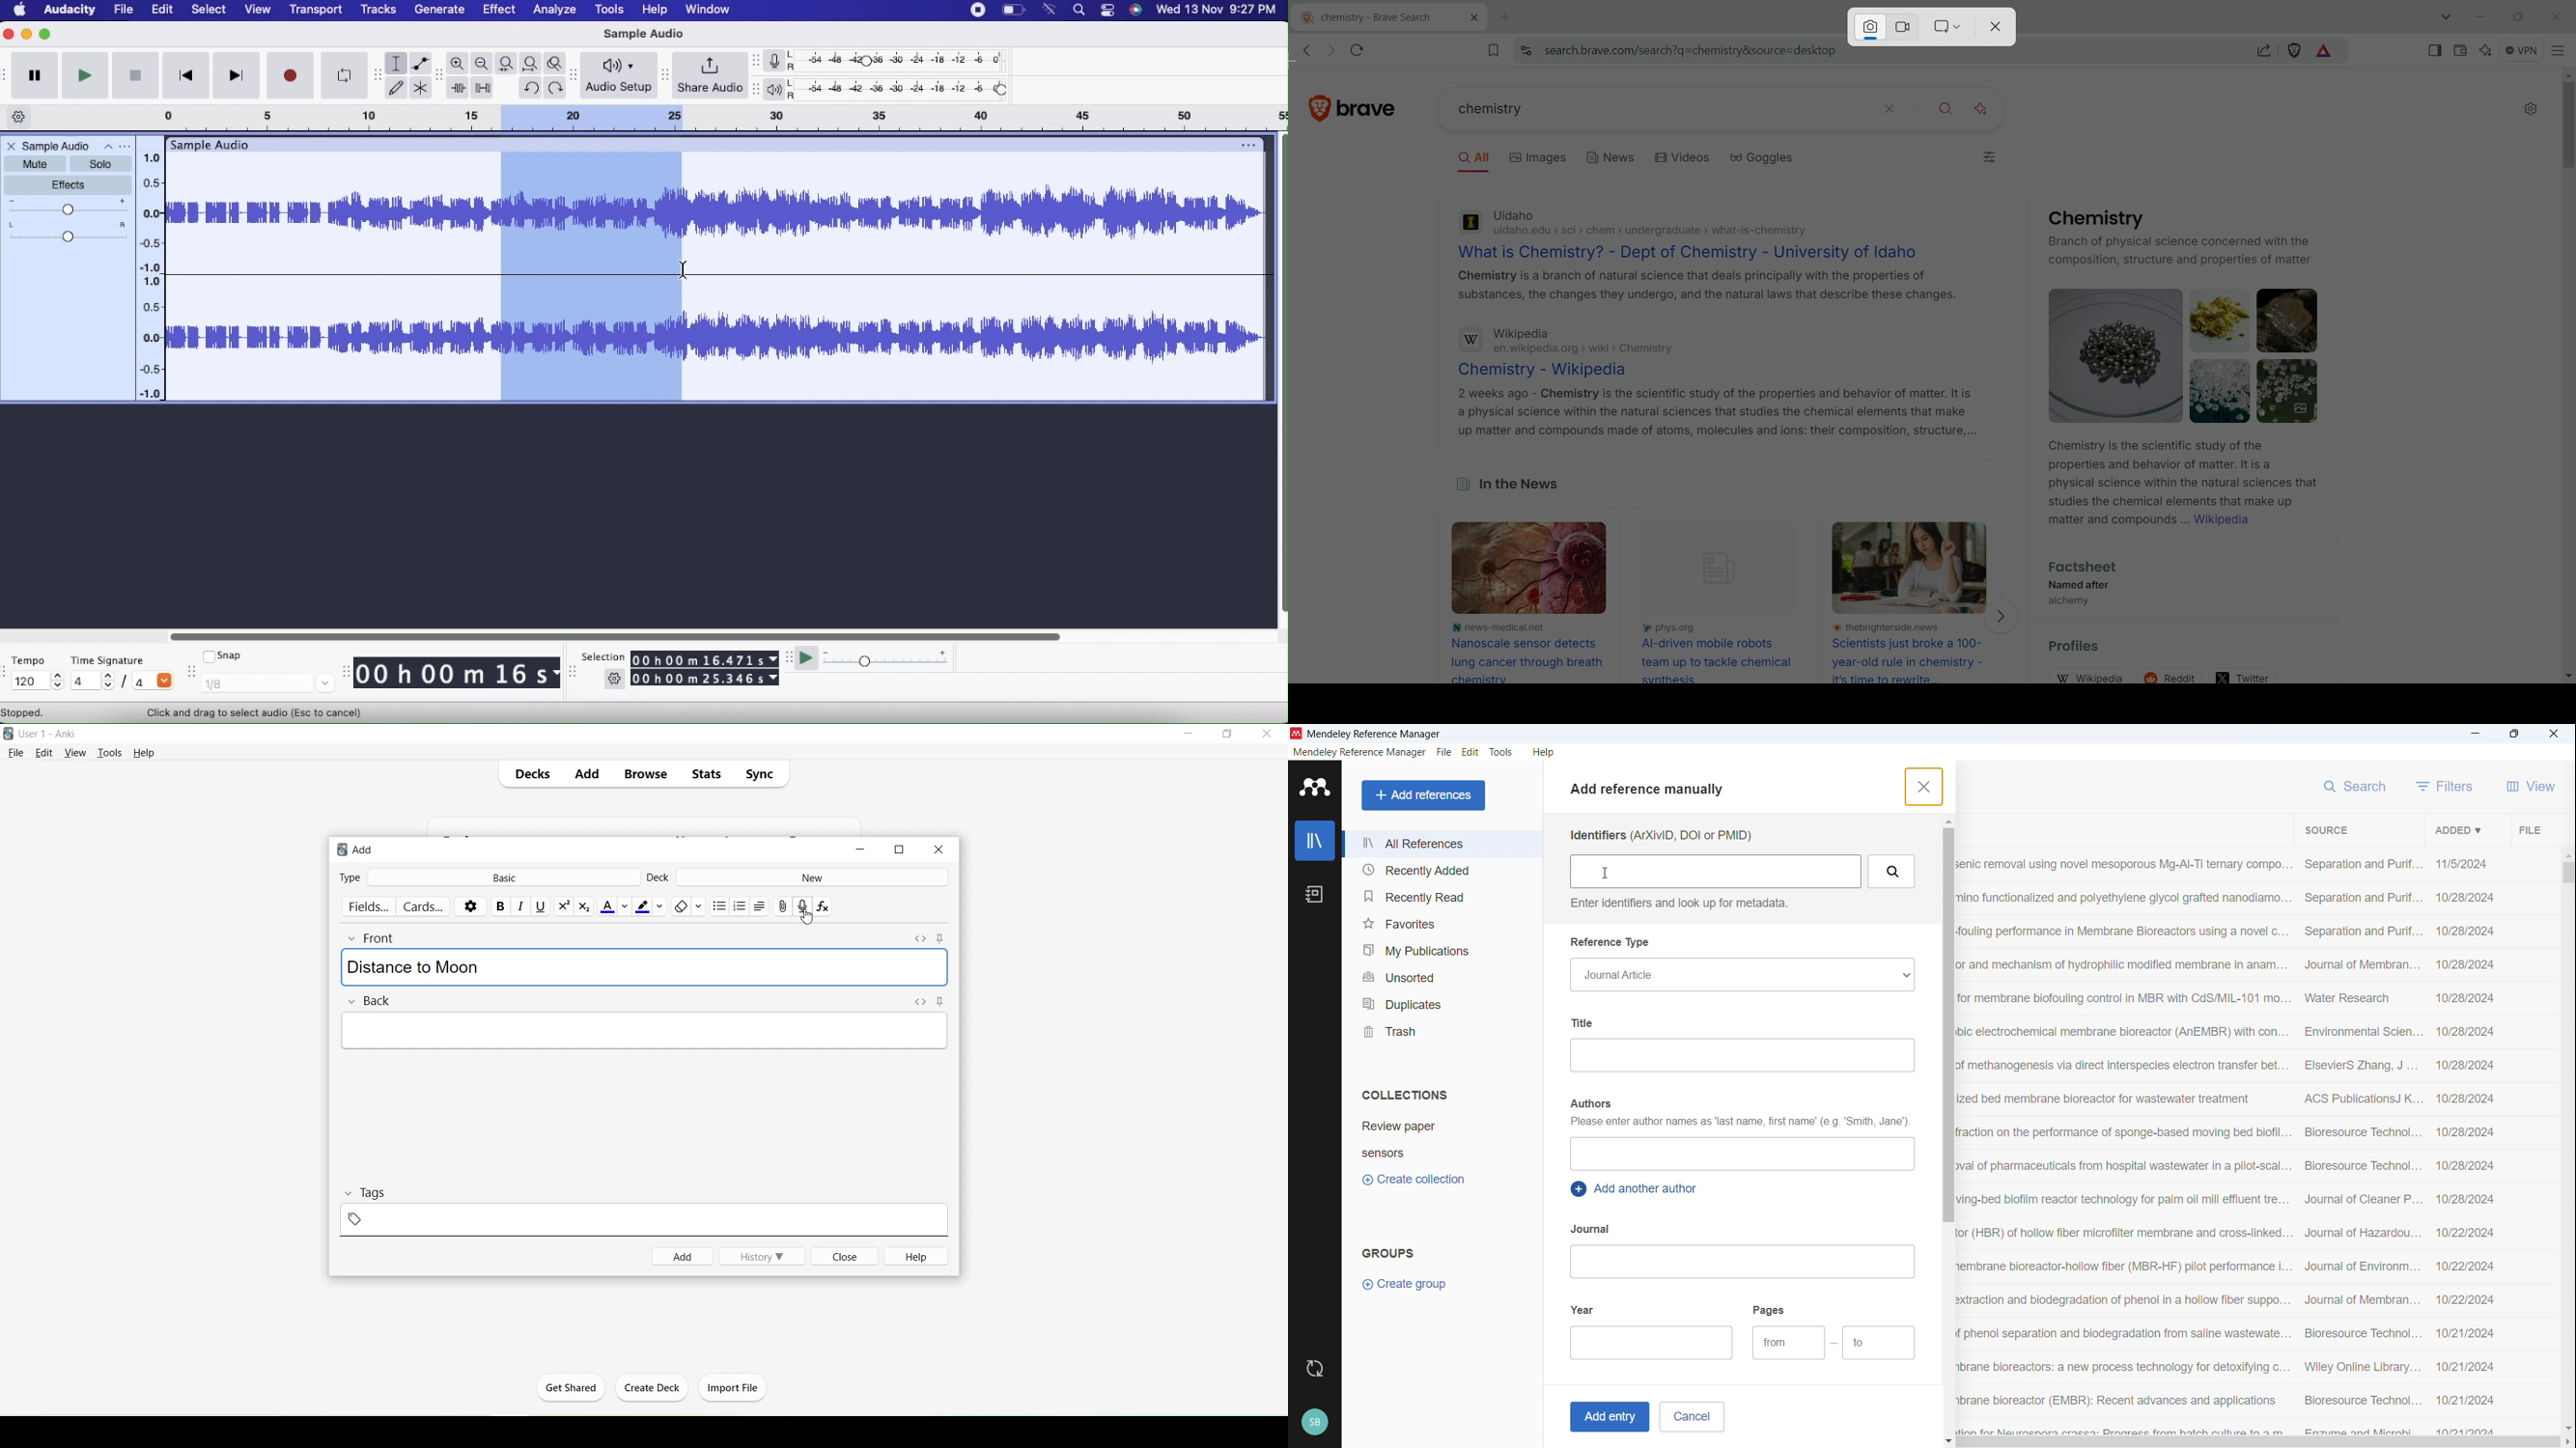 The image size is (2576, 1456). Describe the element at coordinates (1611, 943) in the screenshot. I see `Reference type` at that location.